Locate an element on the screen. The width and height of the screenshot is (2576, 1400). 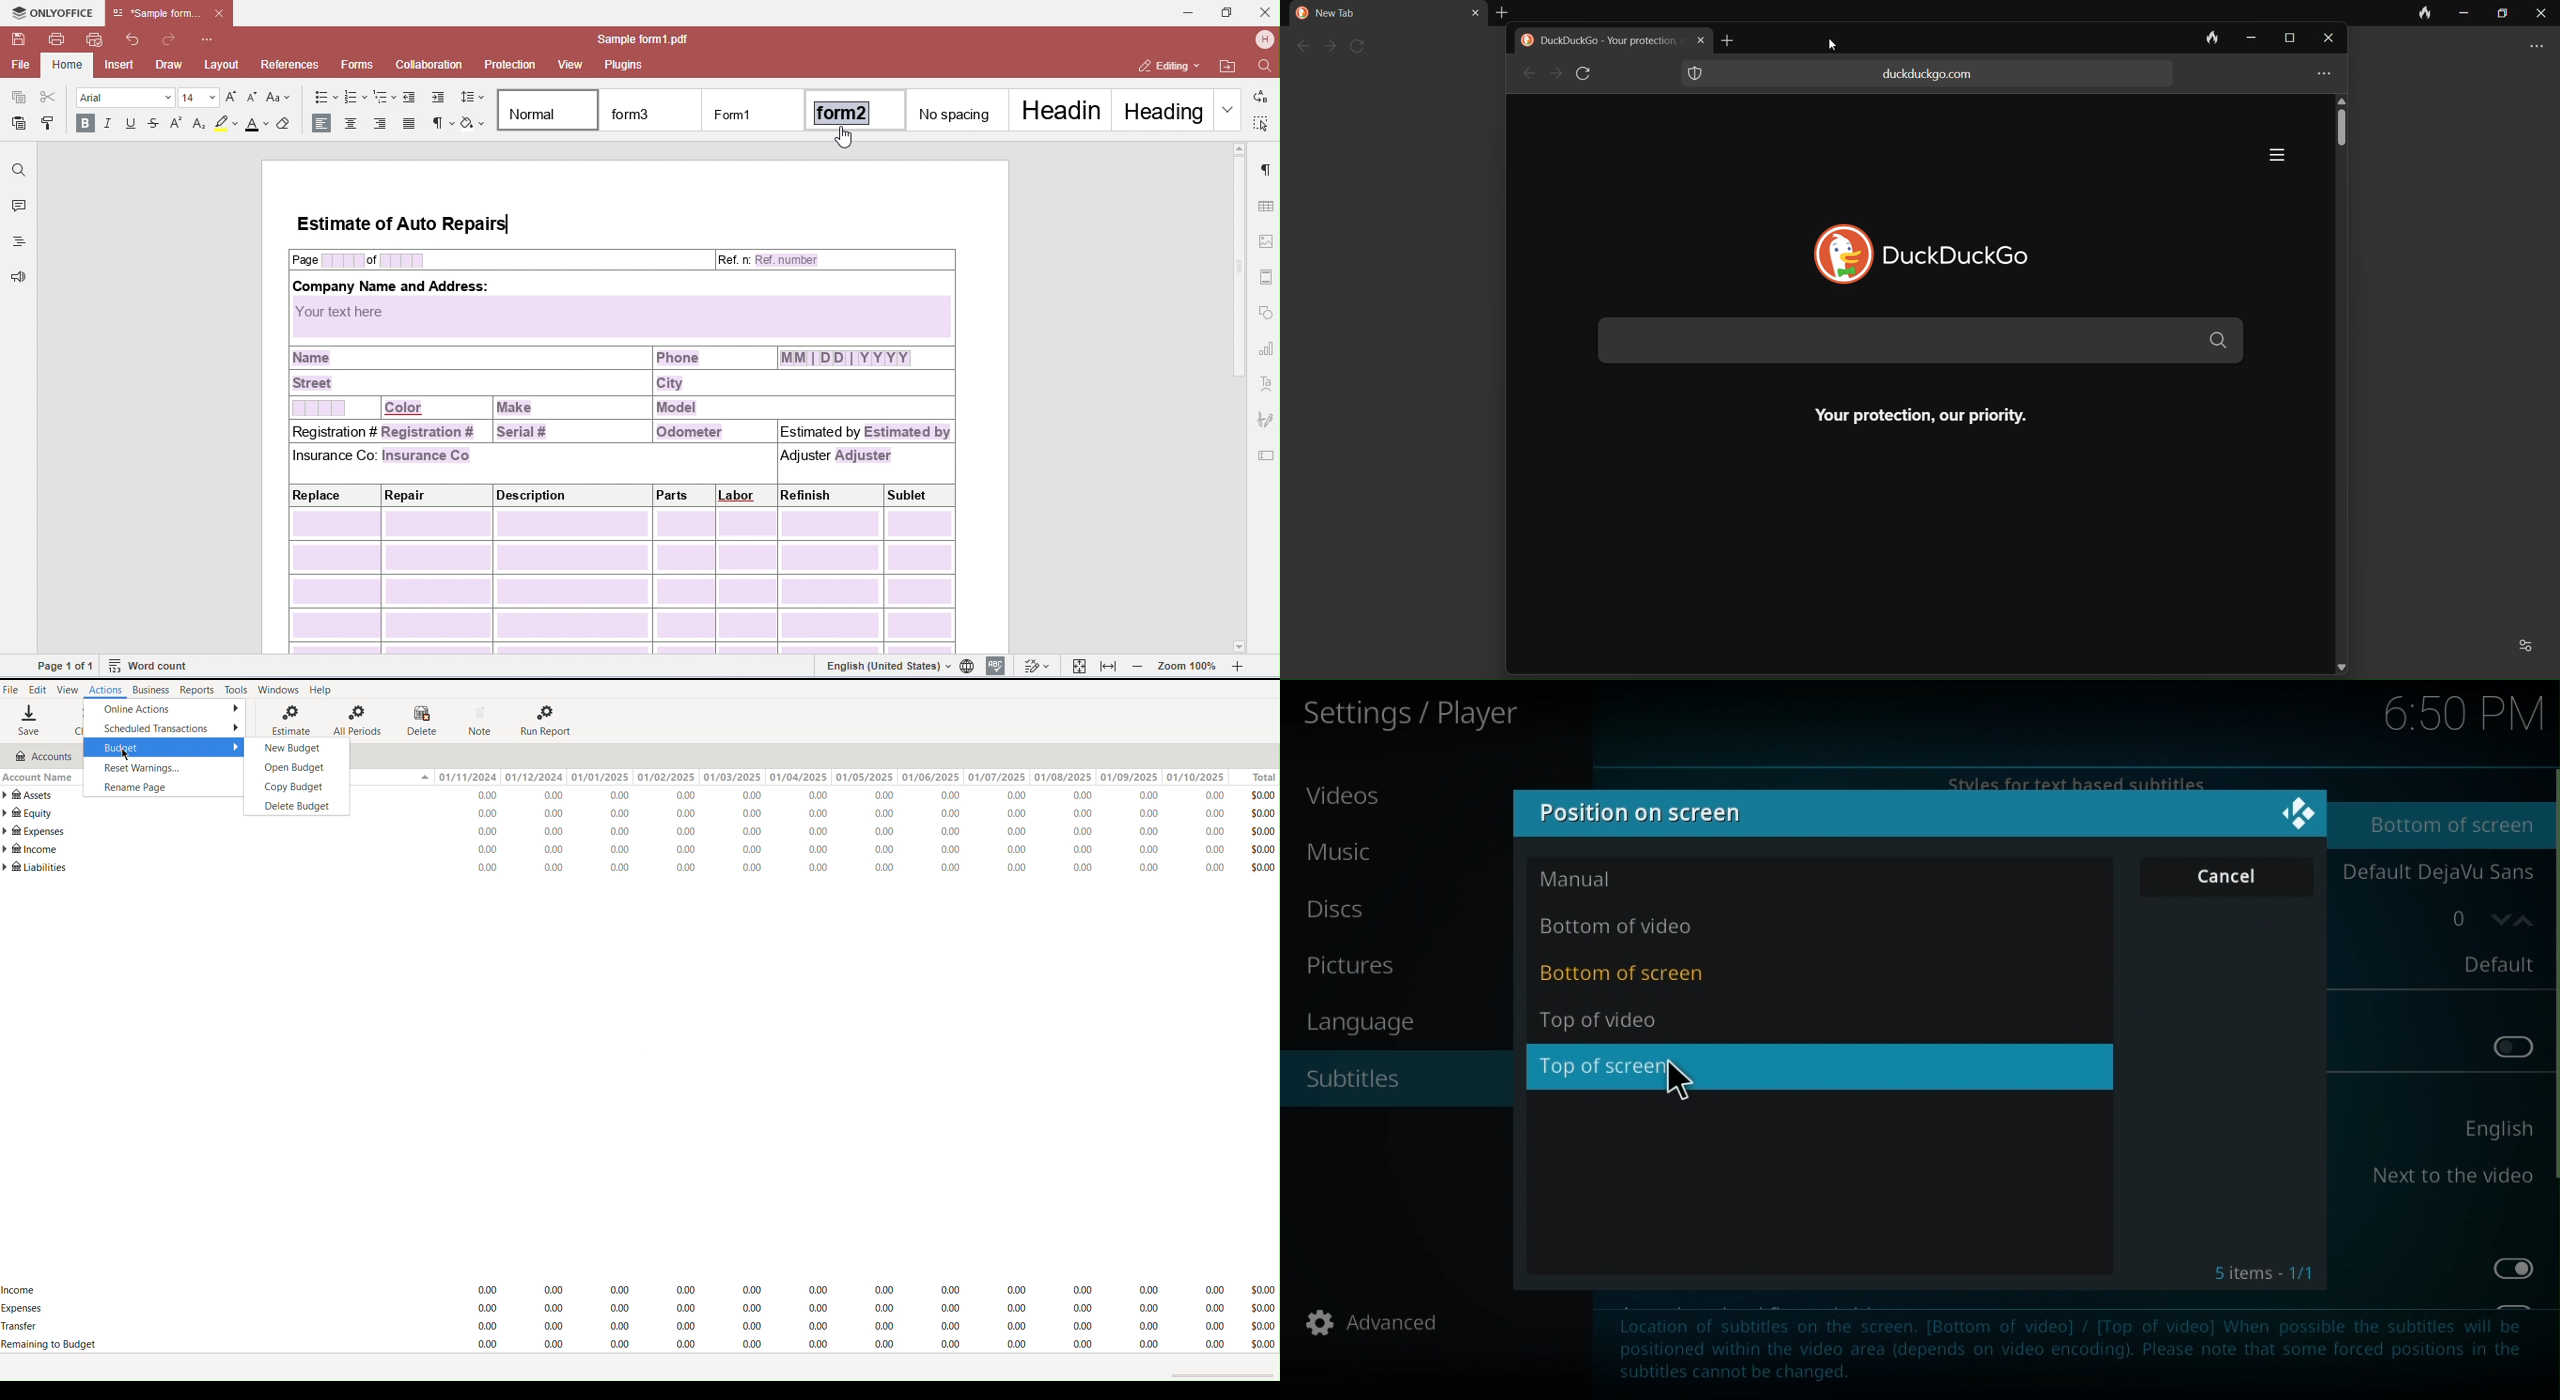
Subtitles is located at coordinates (1391, 1075).